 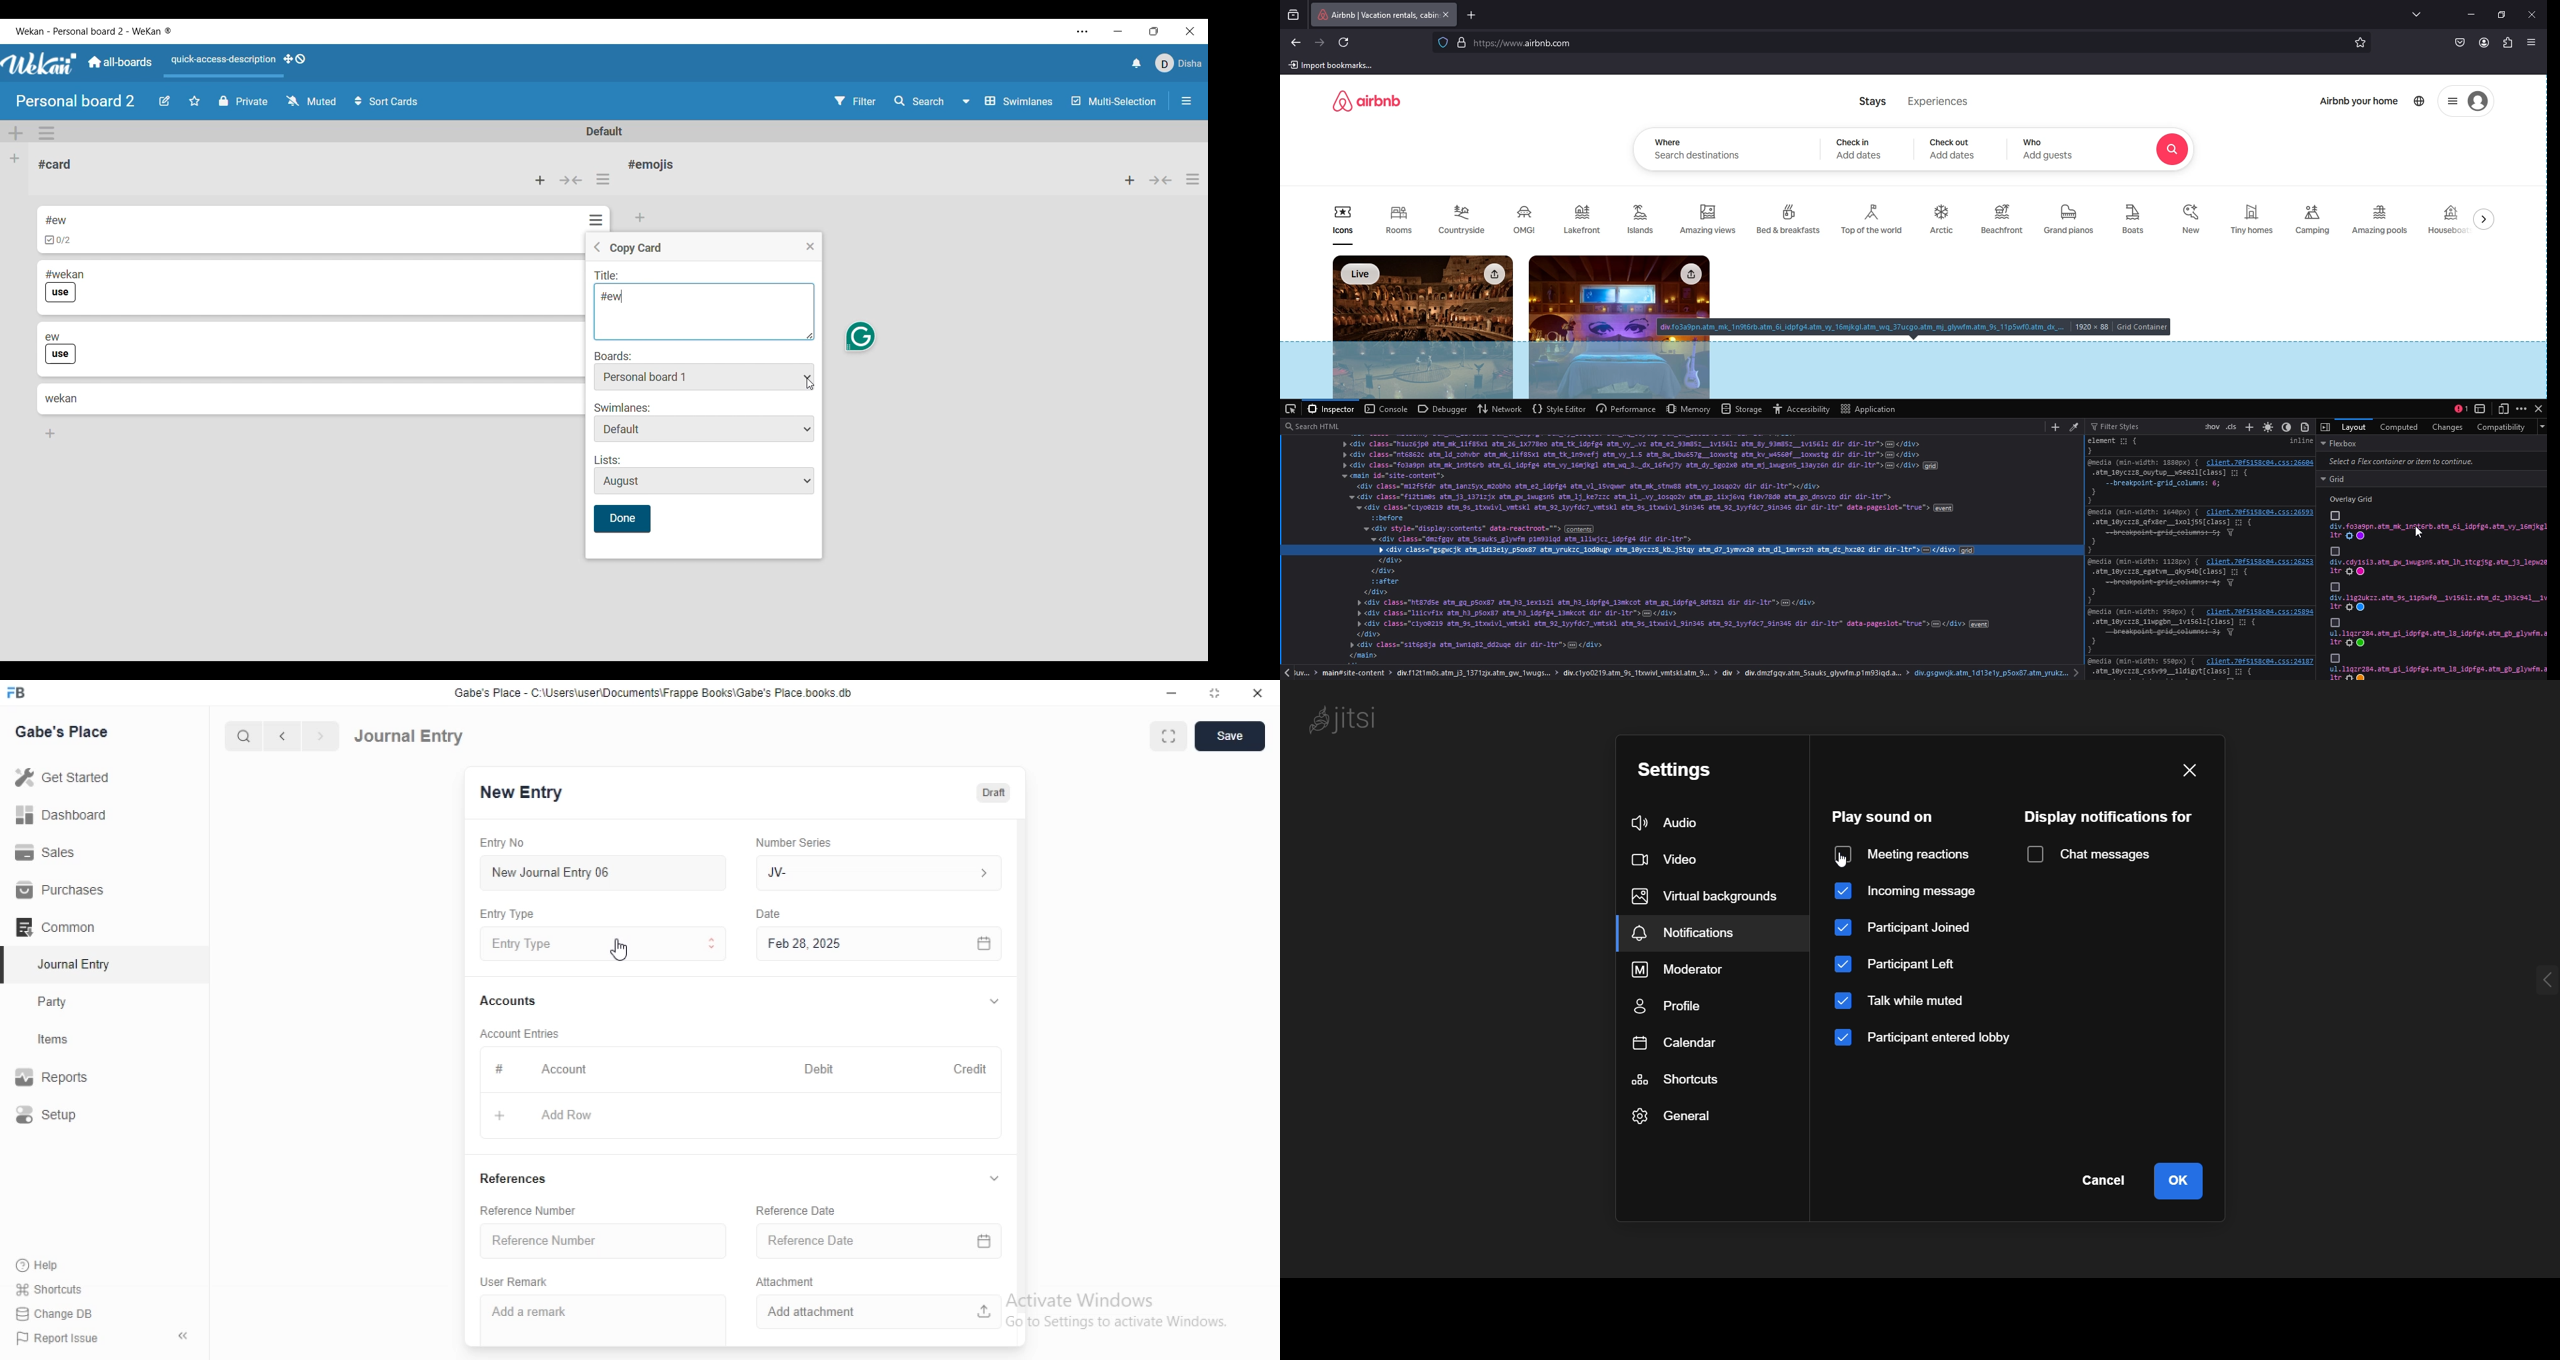 I want to click on Swimlane actions, so click(x=47, y=133).